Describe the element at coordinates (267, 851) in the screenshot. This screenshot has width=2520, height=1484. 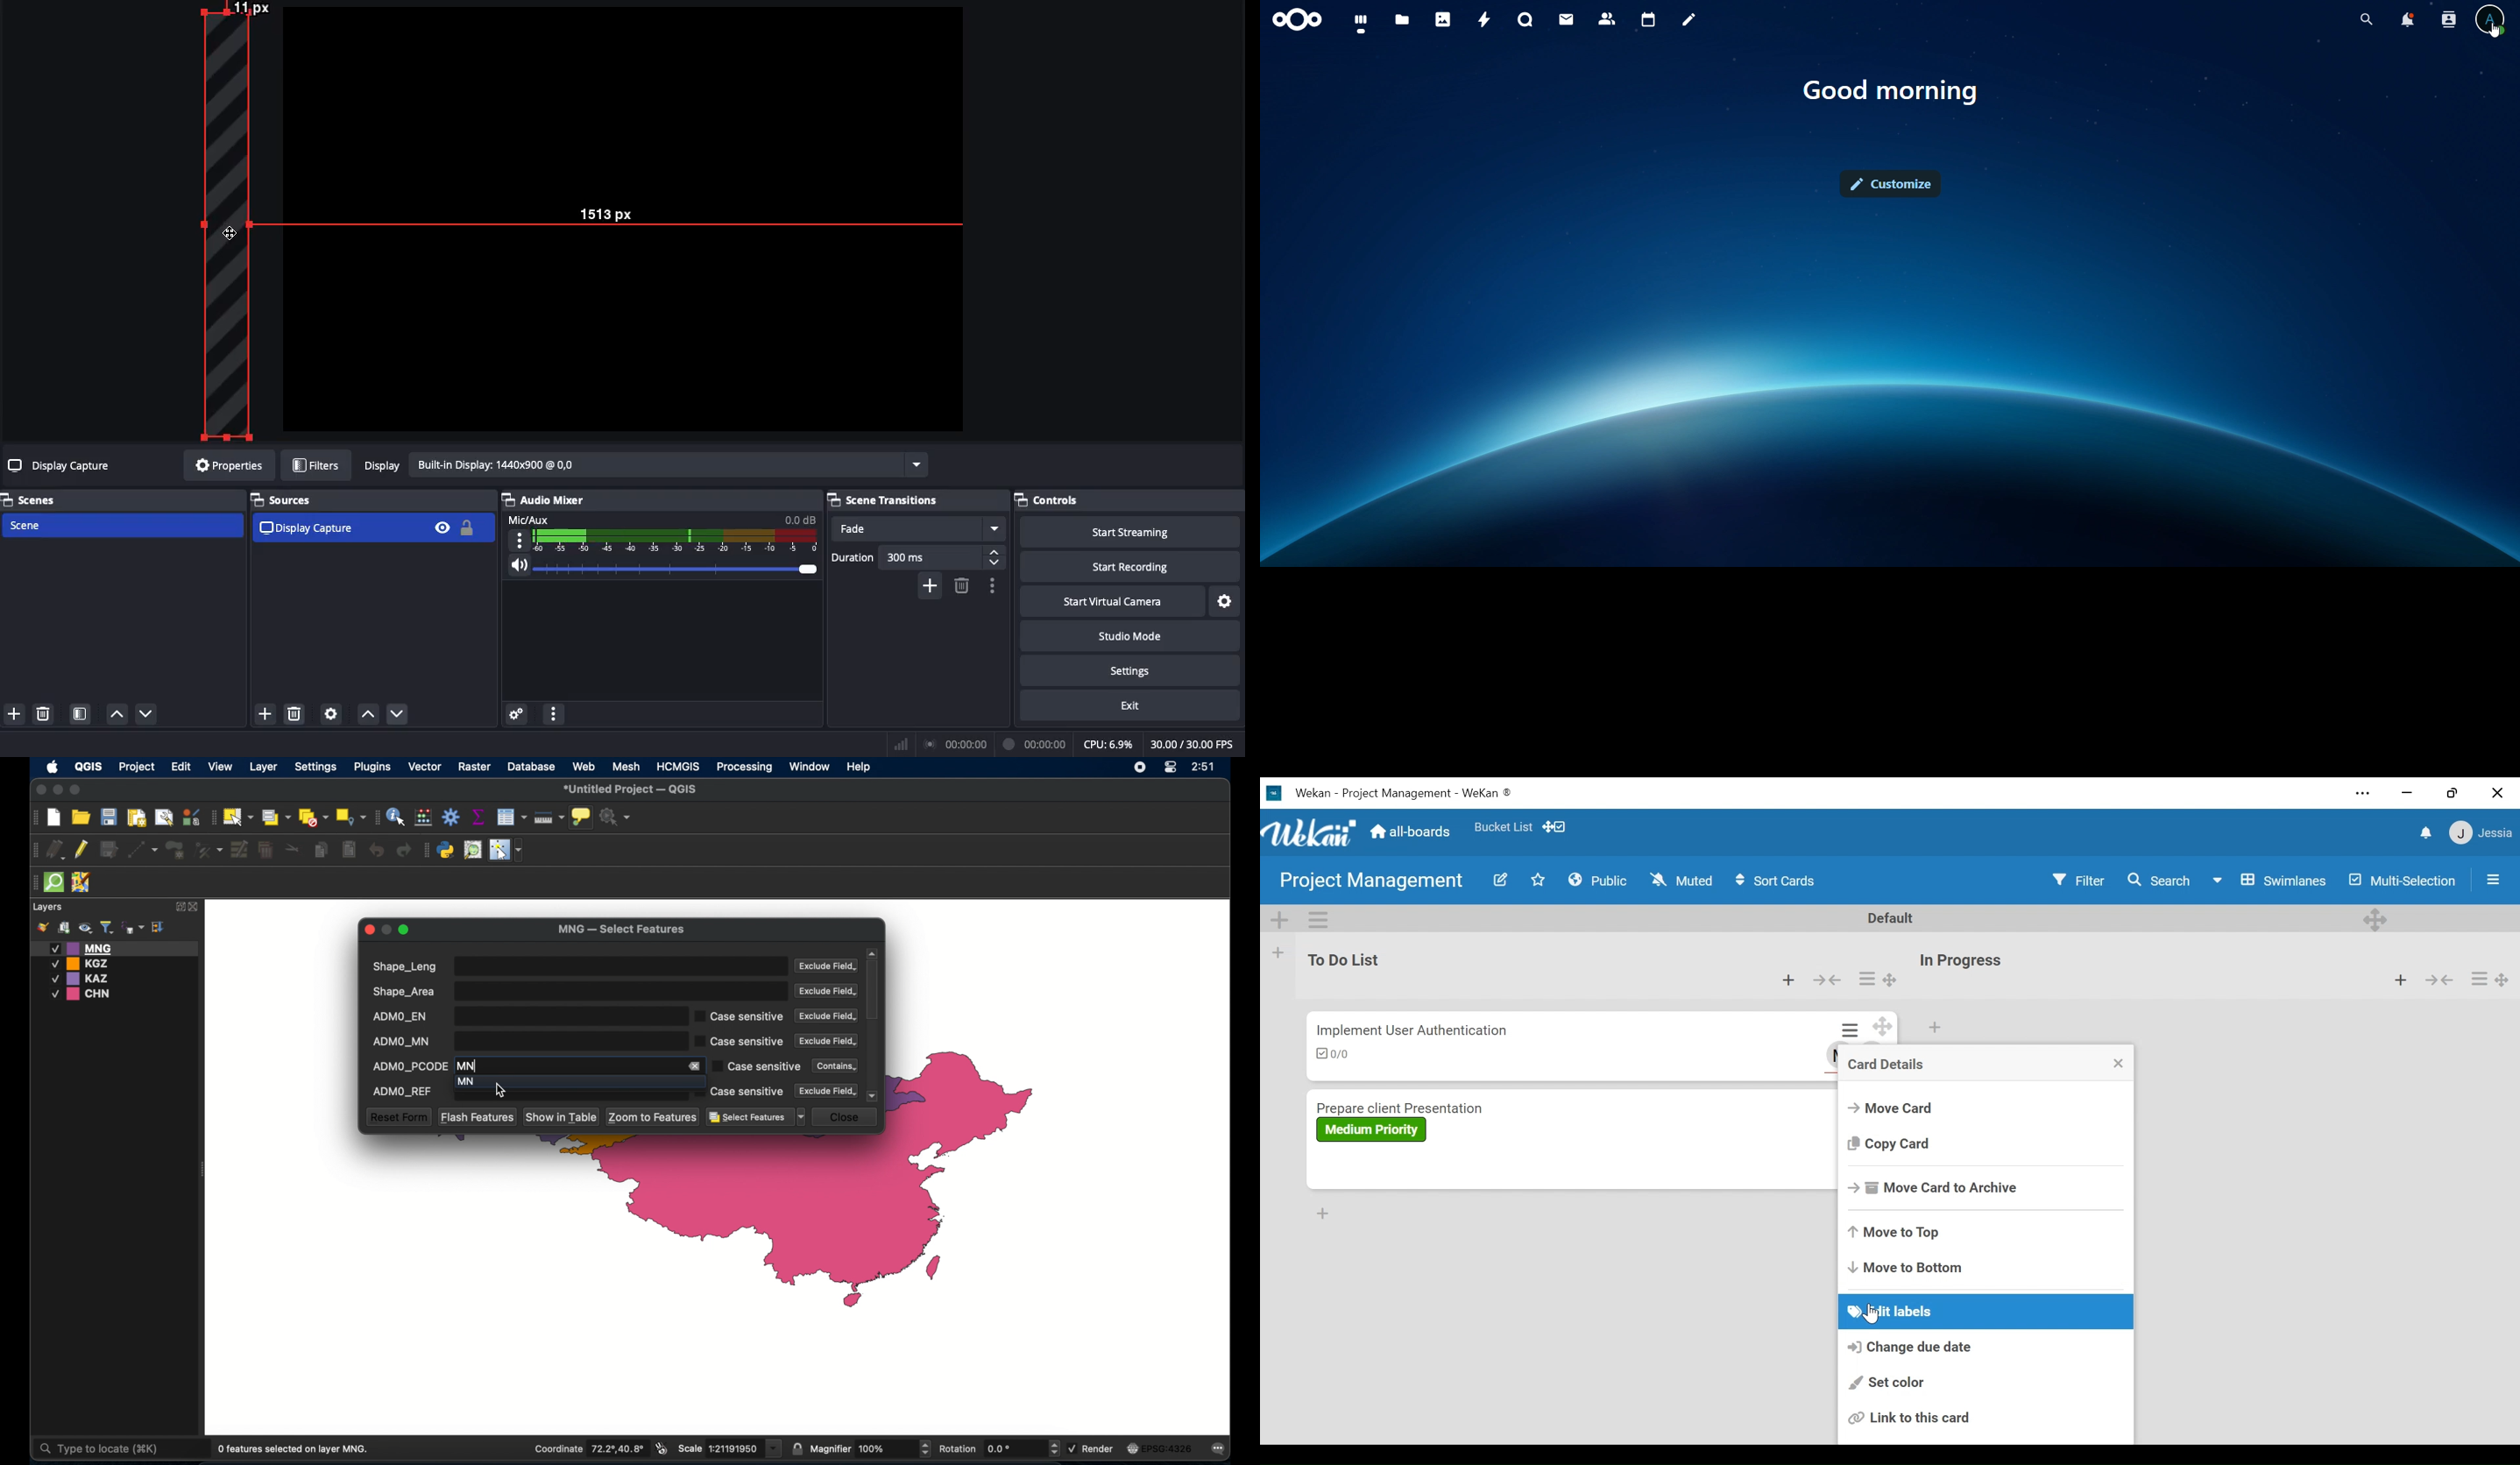
I see `delete selected ` at that location.